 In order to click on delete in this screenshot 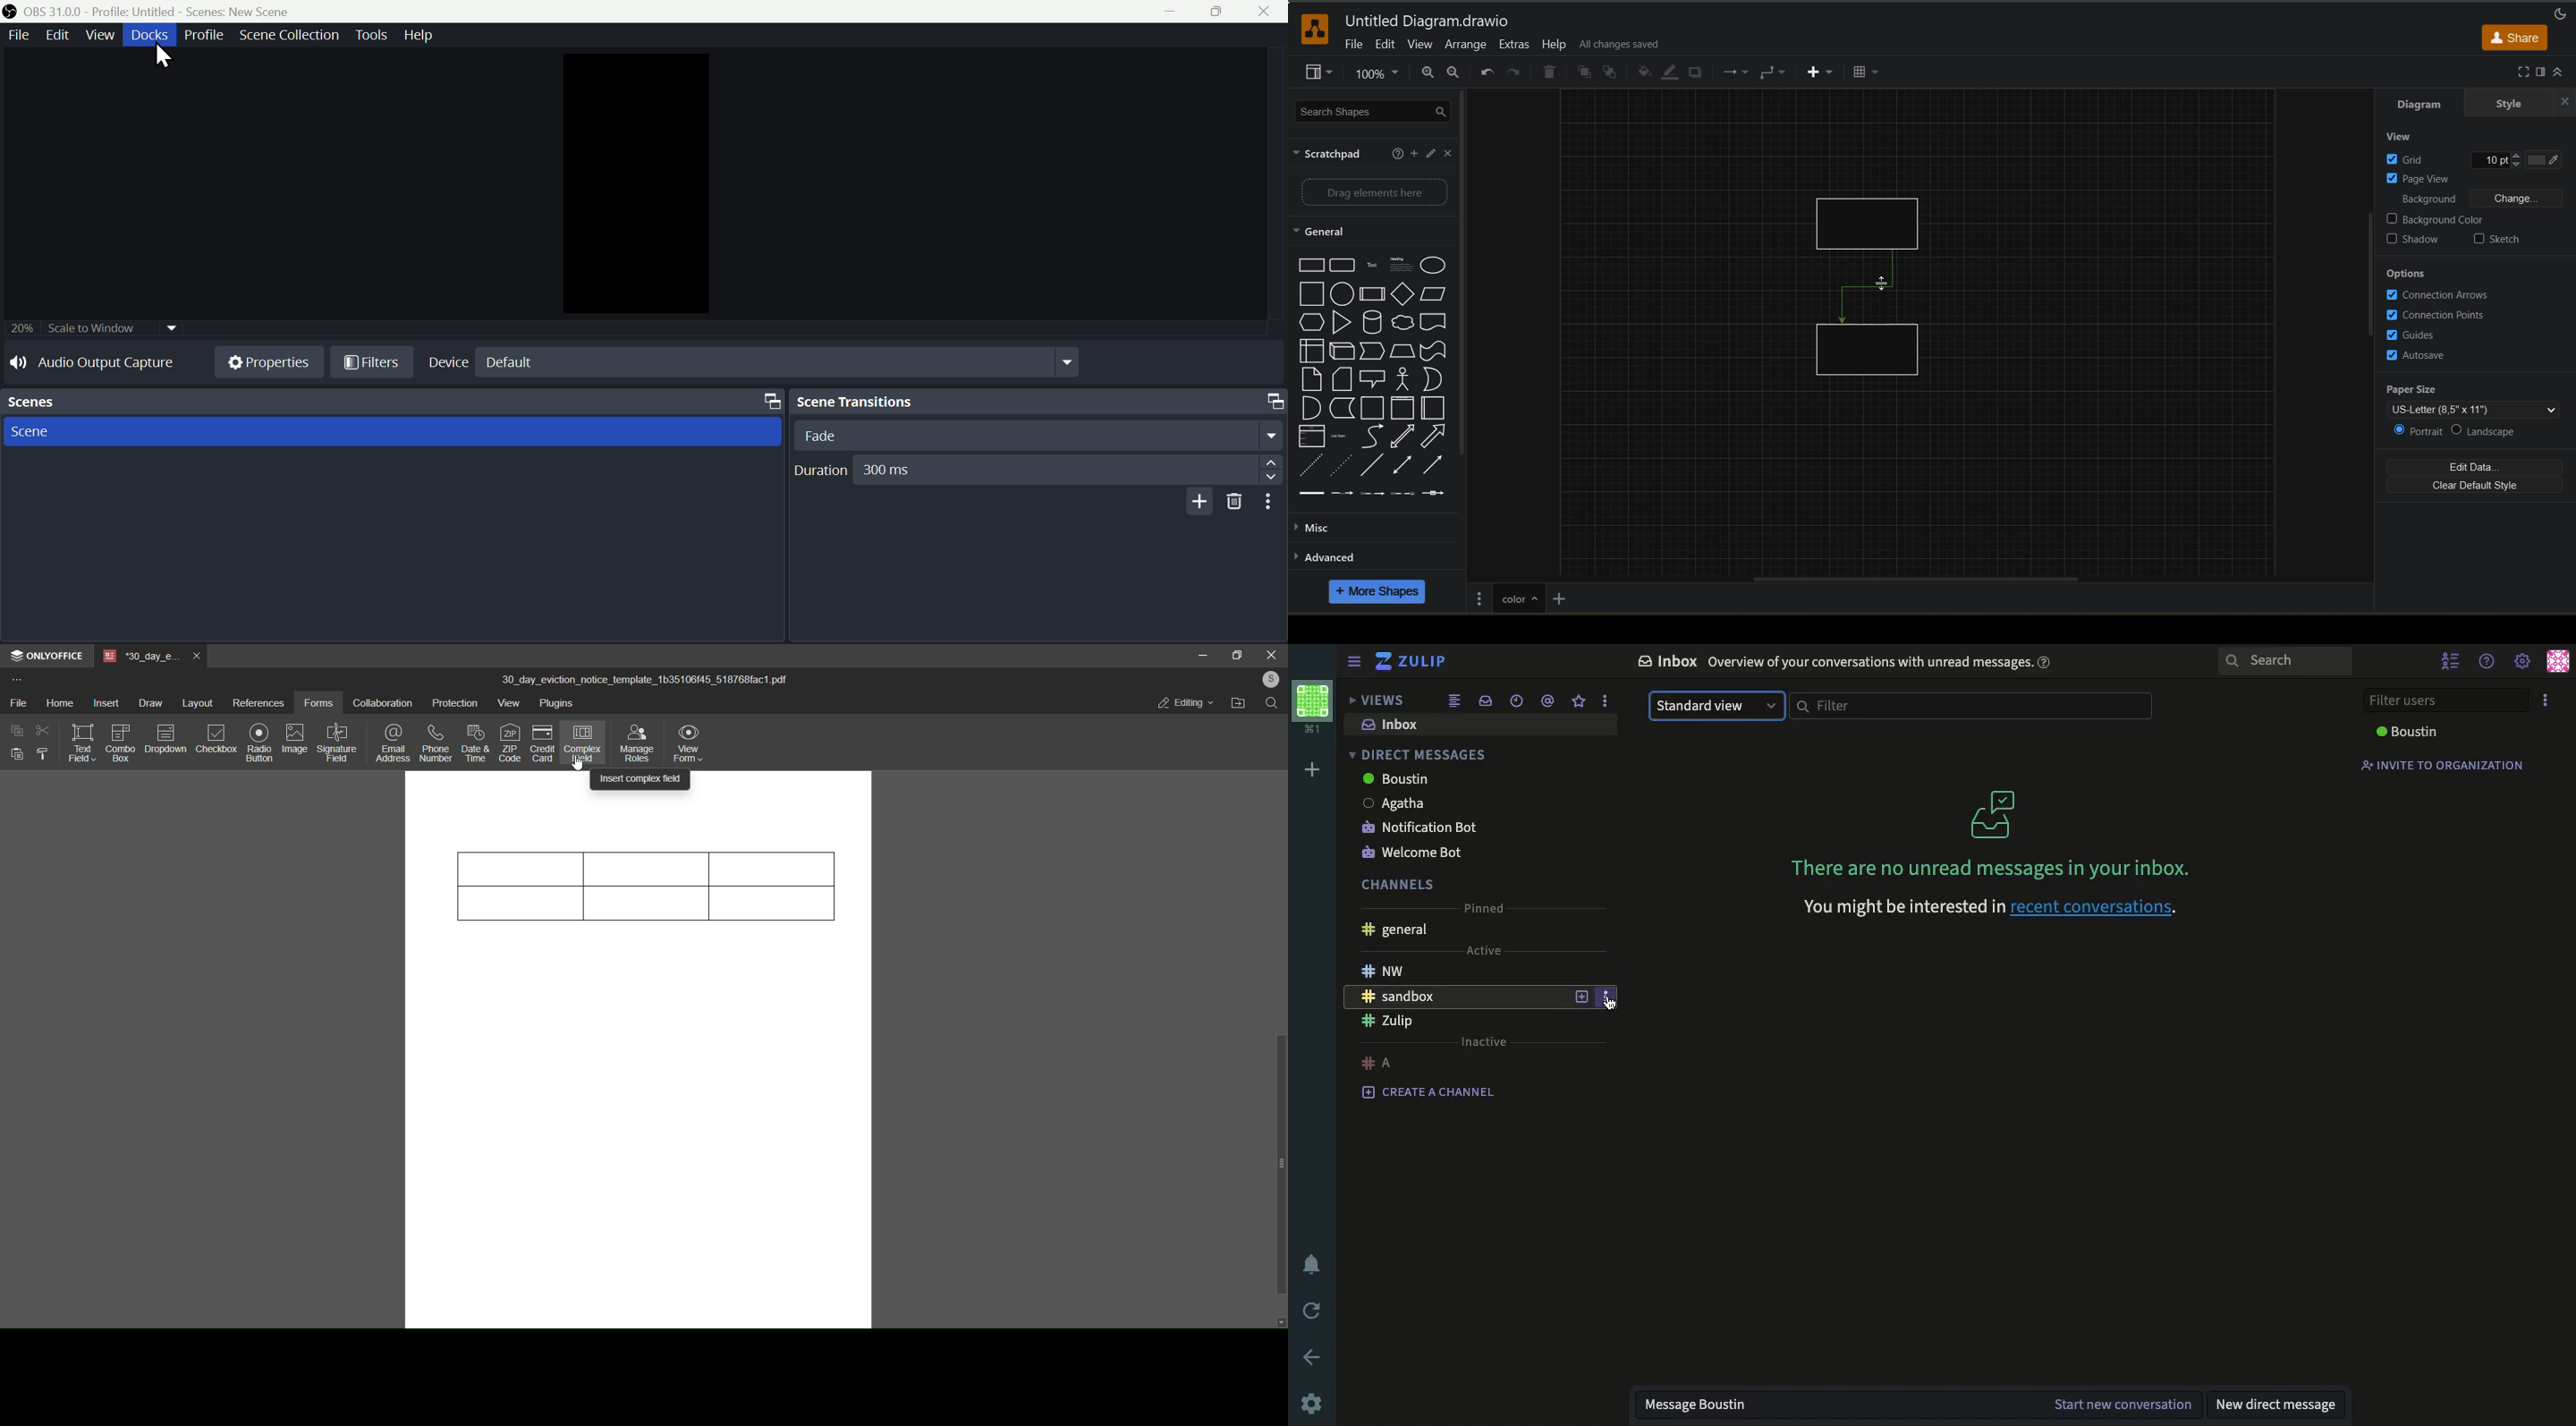, I will do `click(1552, 74)`.